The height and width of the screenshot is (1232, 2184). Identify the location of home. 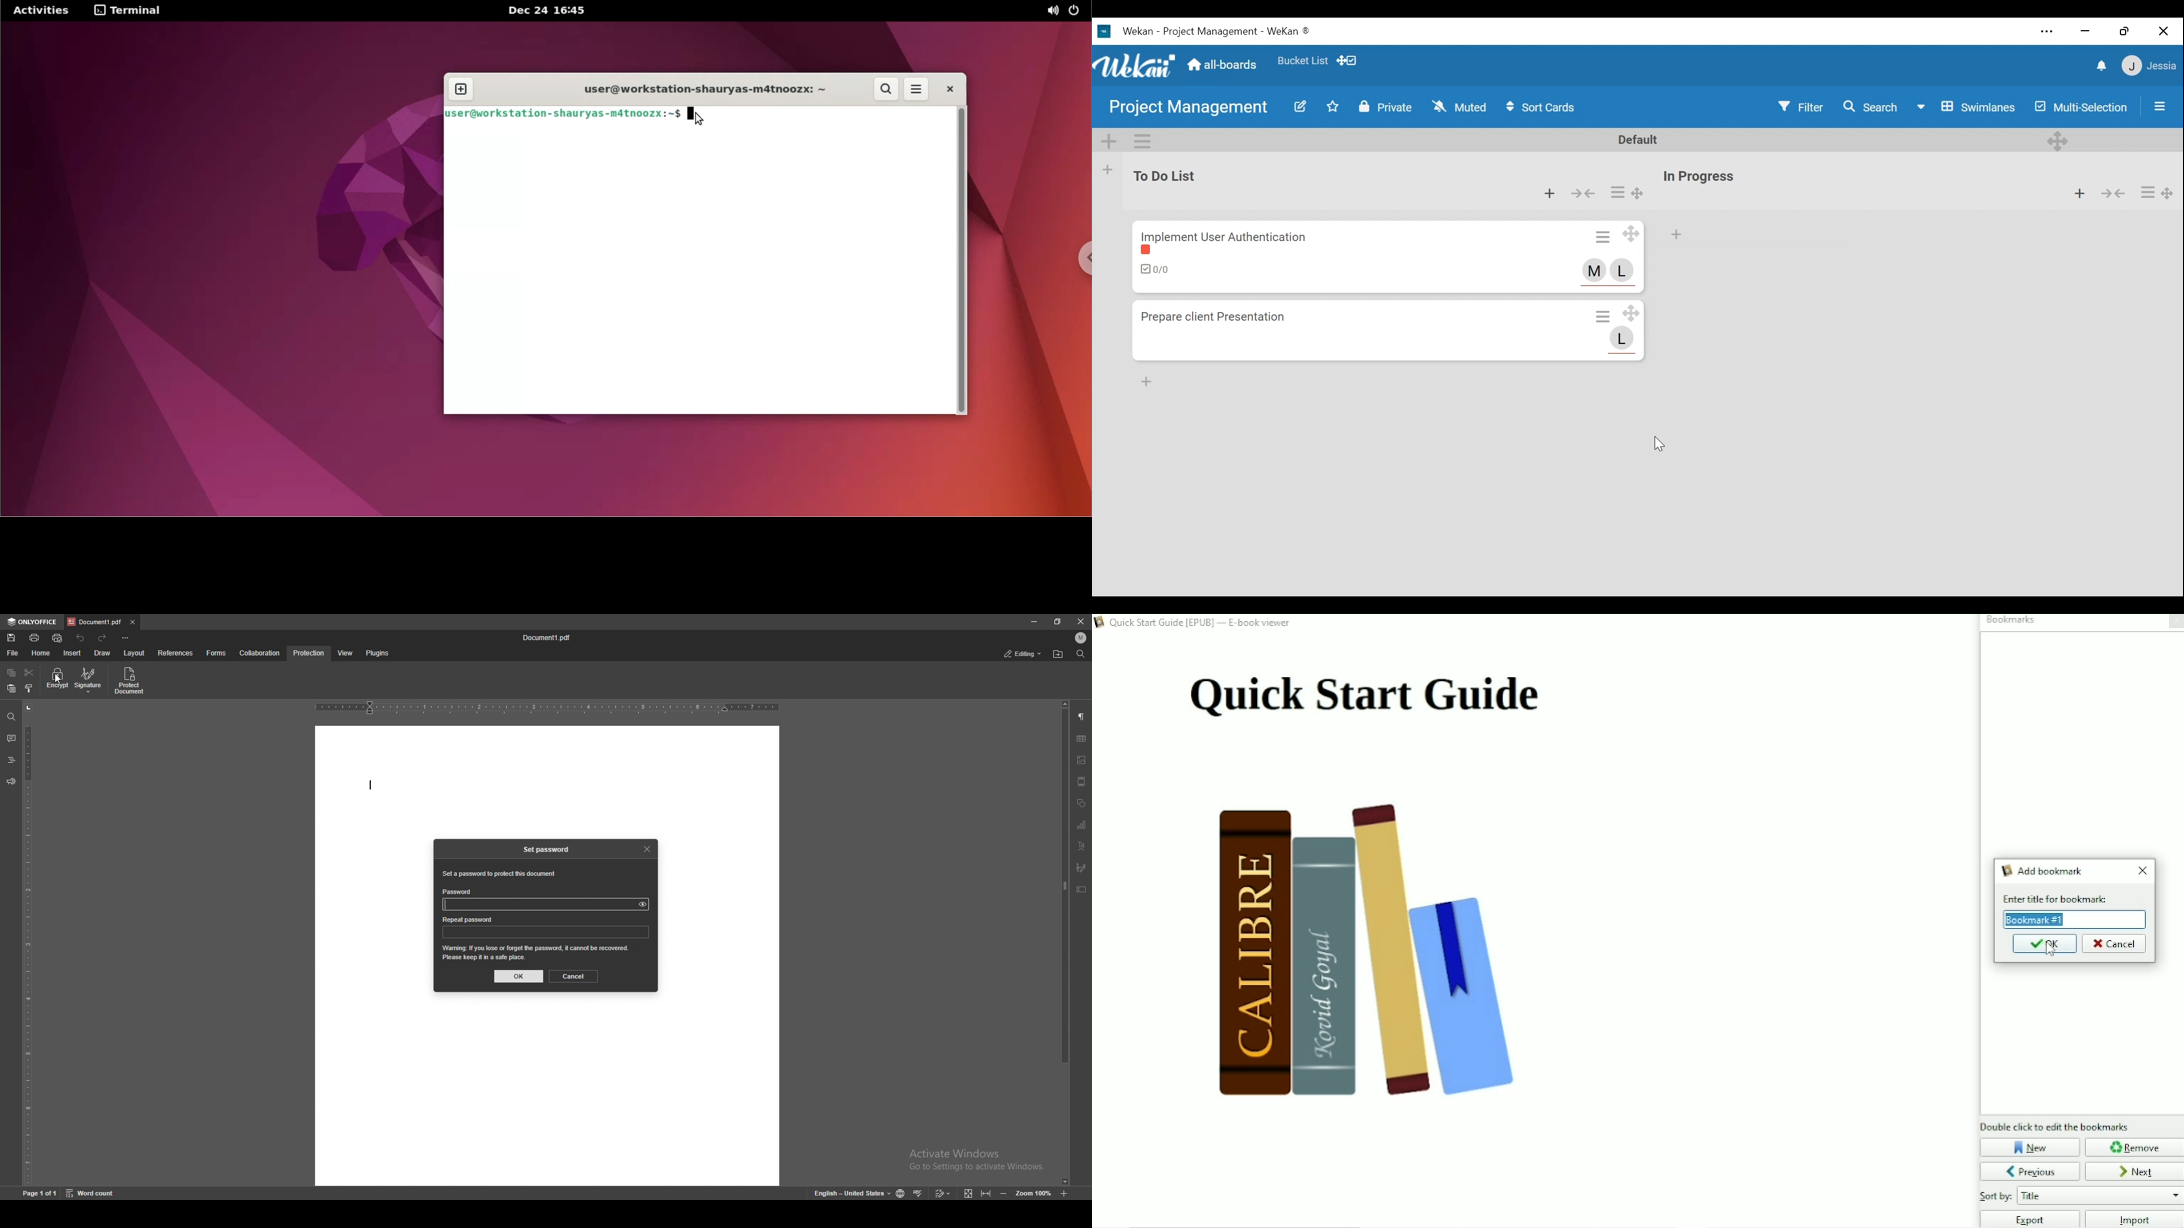
(40, 653).